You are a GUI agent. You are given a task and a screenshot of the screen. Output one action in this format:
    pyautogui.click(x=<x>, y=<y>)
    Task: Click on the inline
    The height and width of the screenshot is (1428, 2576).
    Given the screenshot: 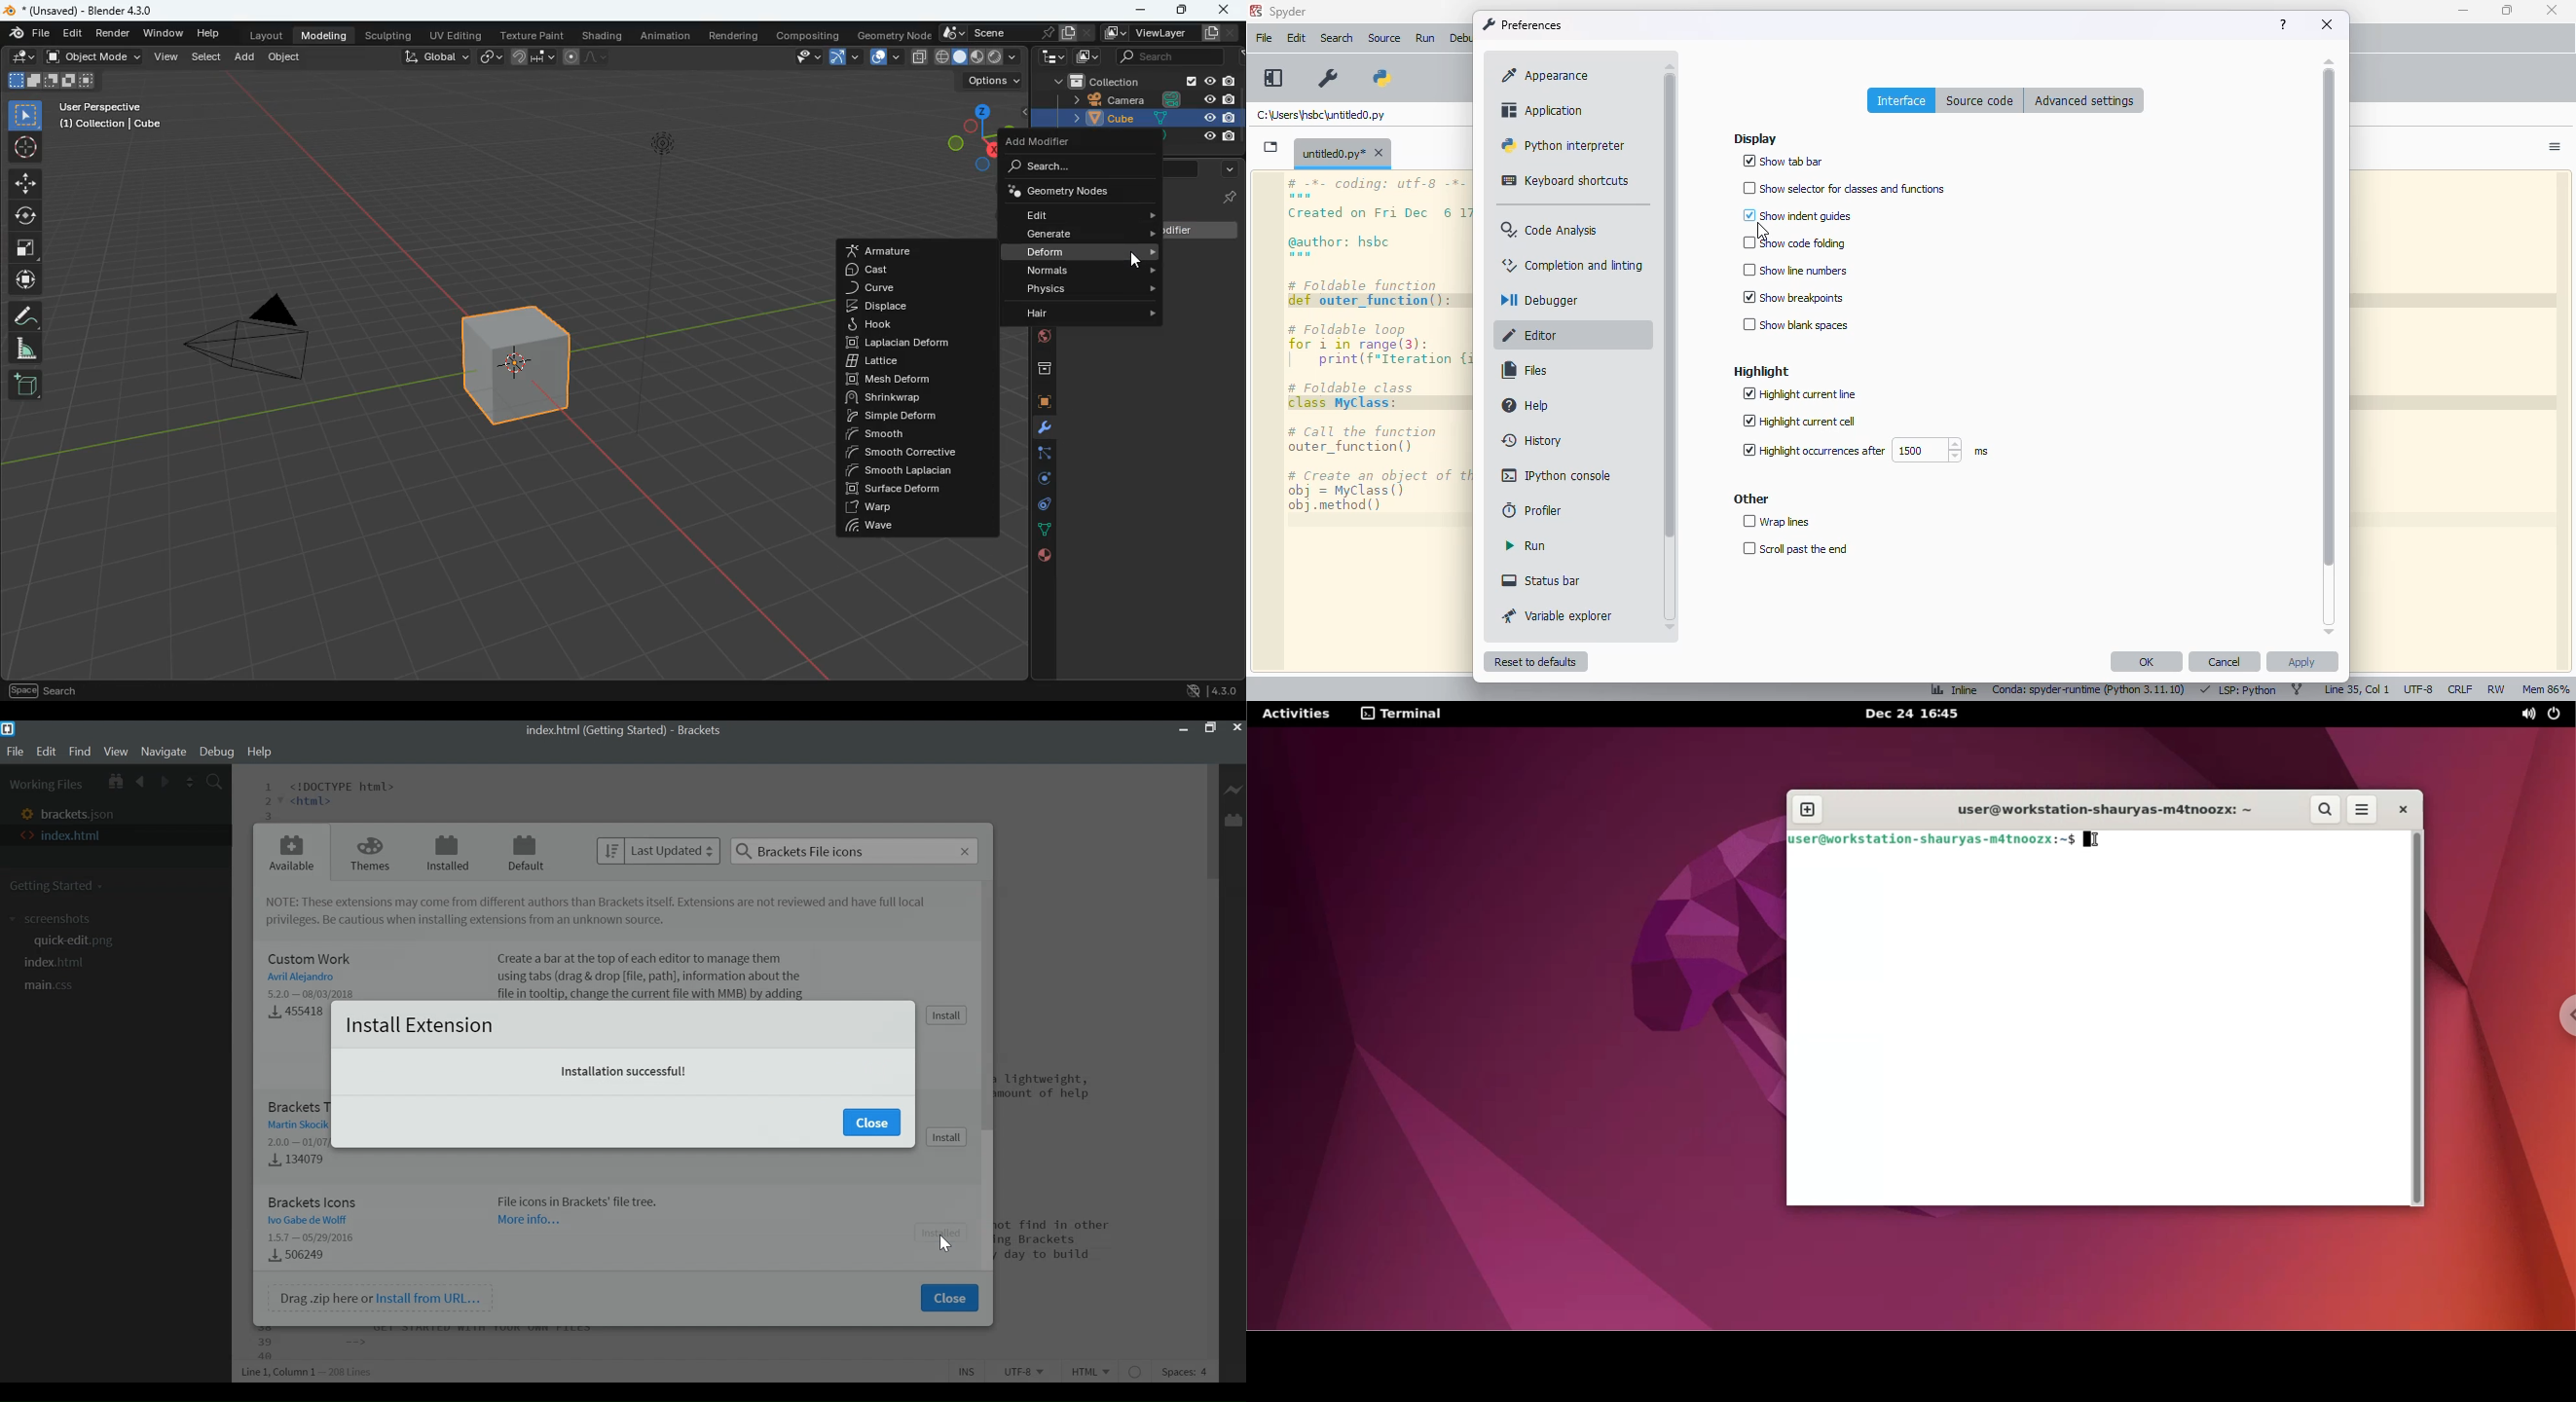 What is the action you would take?
    pyautogui.click(x=1954, y=691)
    